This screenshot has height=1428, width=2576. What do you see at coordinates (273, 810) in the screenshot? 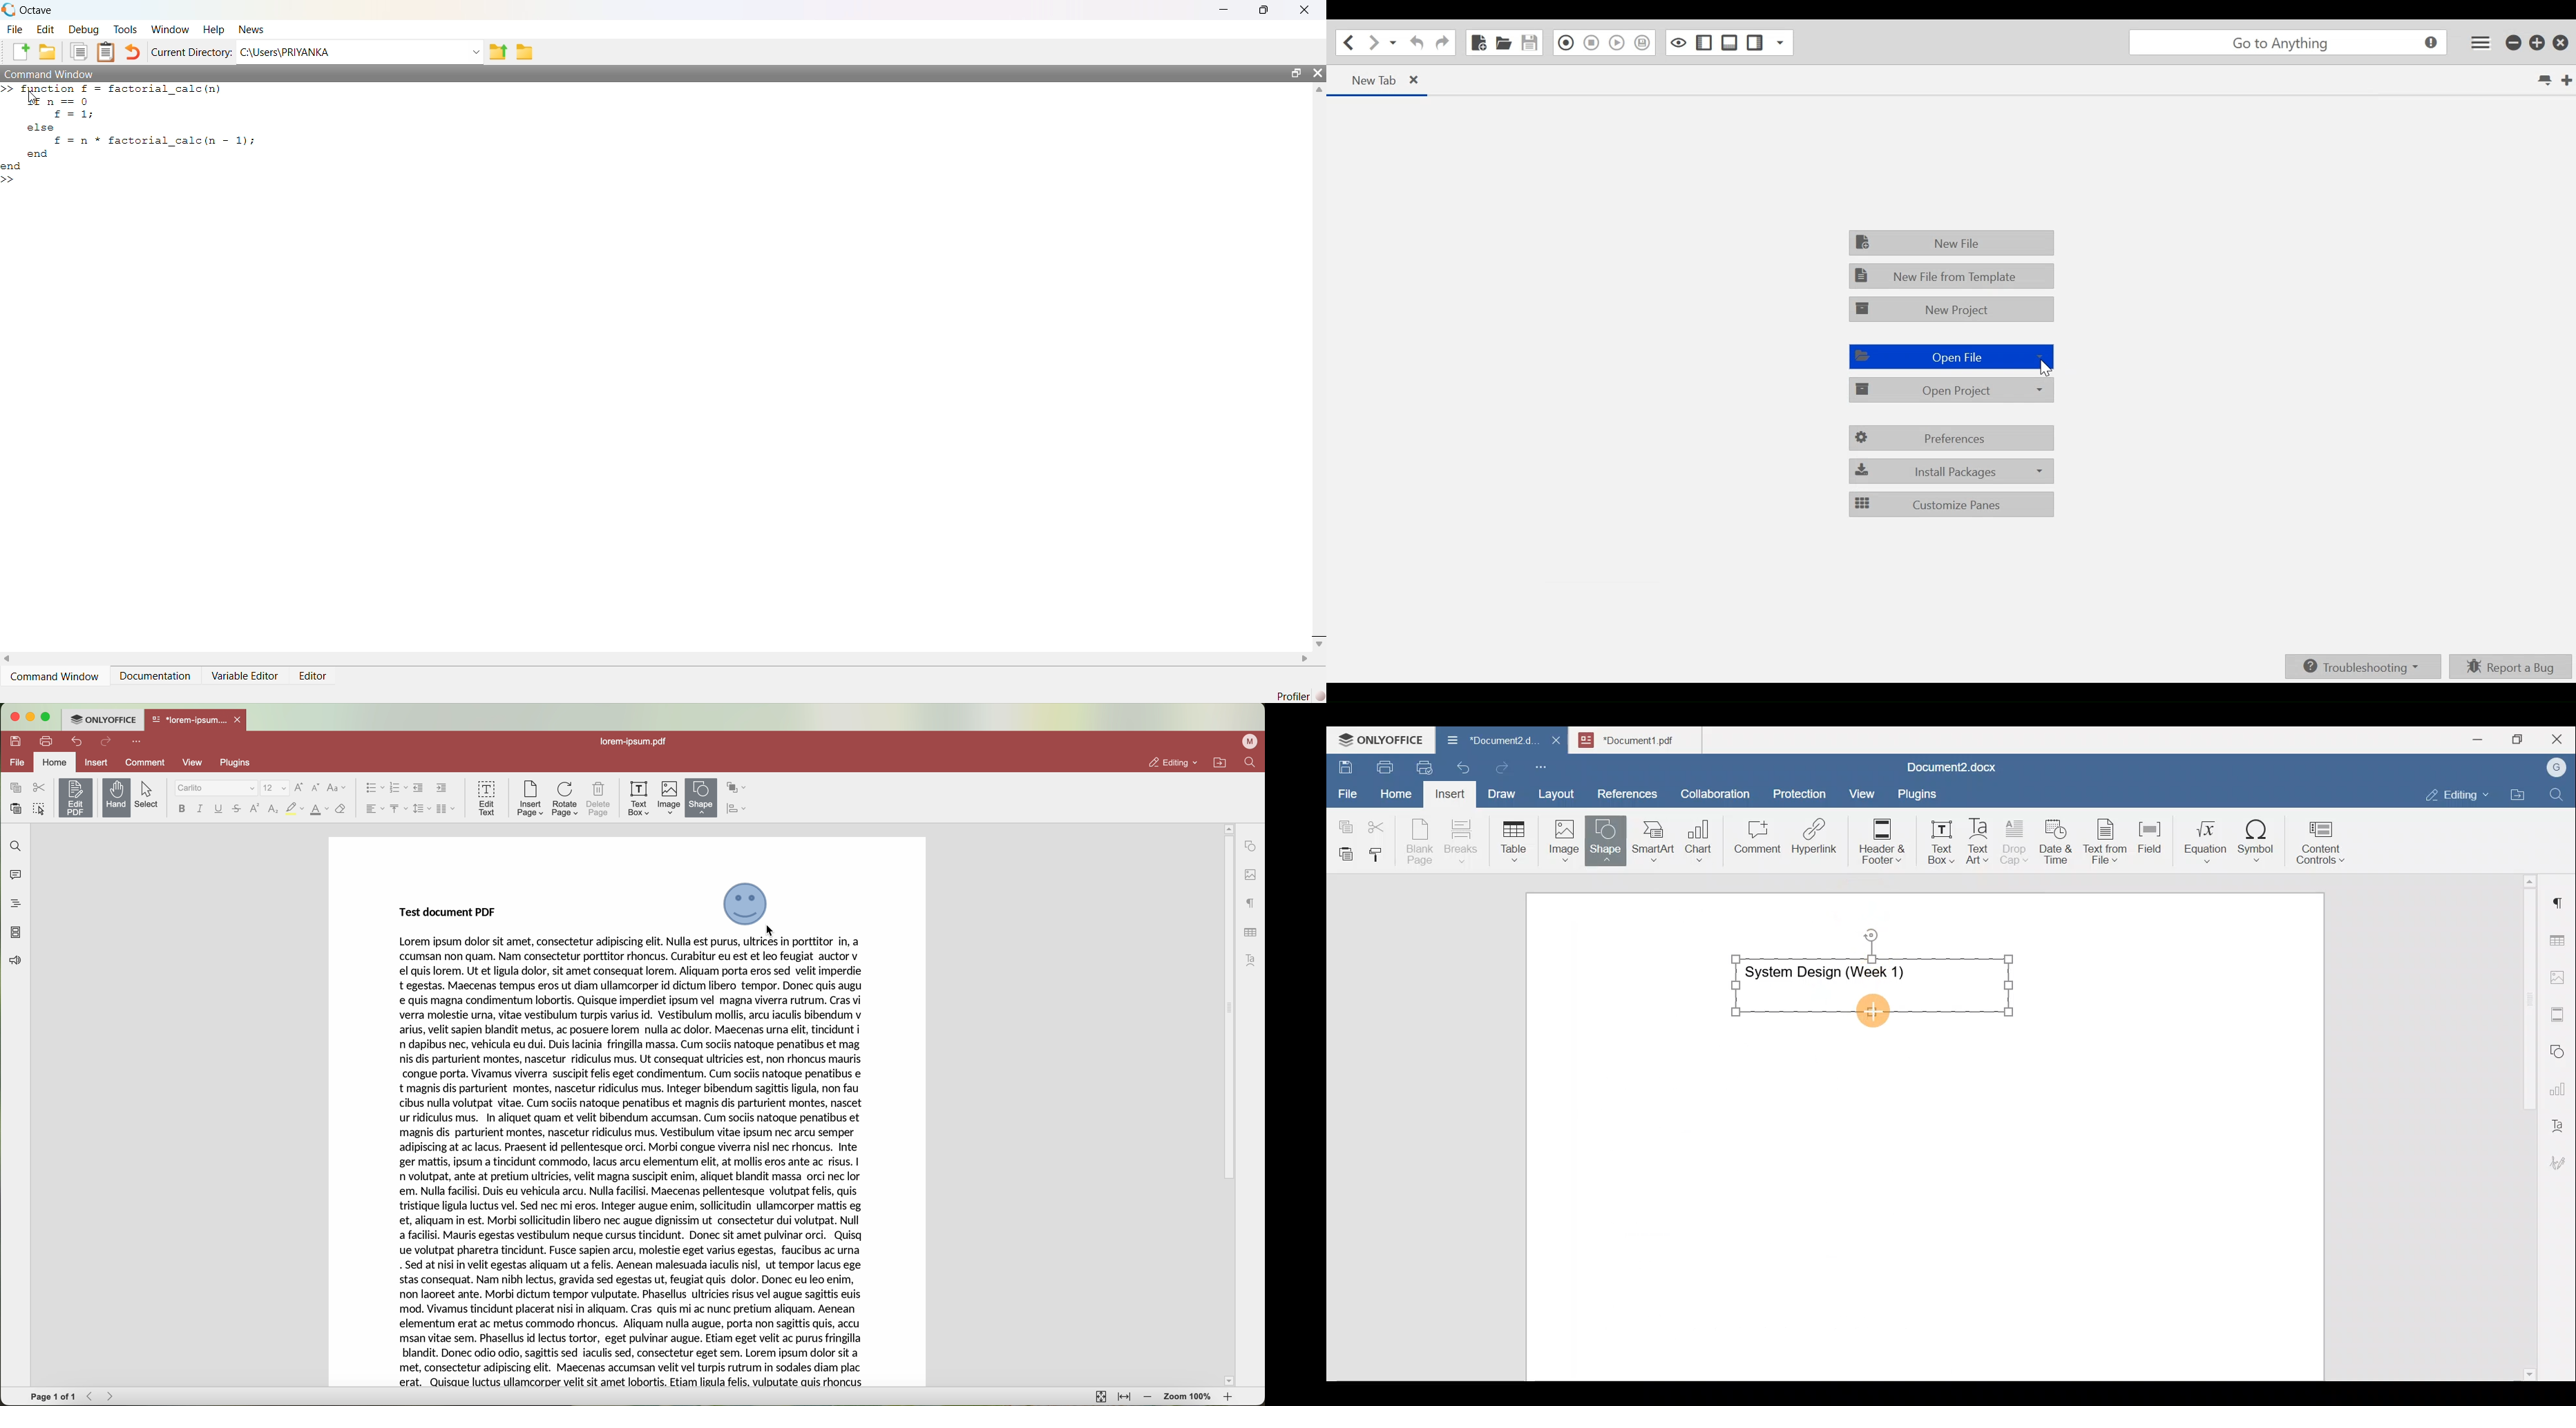
I see `subscript` at bounding box center [273, 810].